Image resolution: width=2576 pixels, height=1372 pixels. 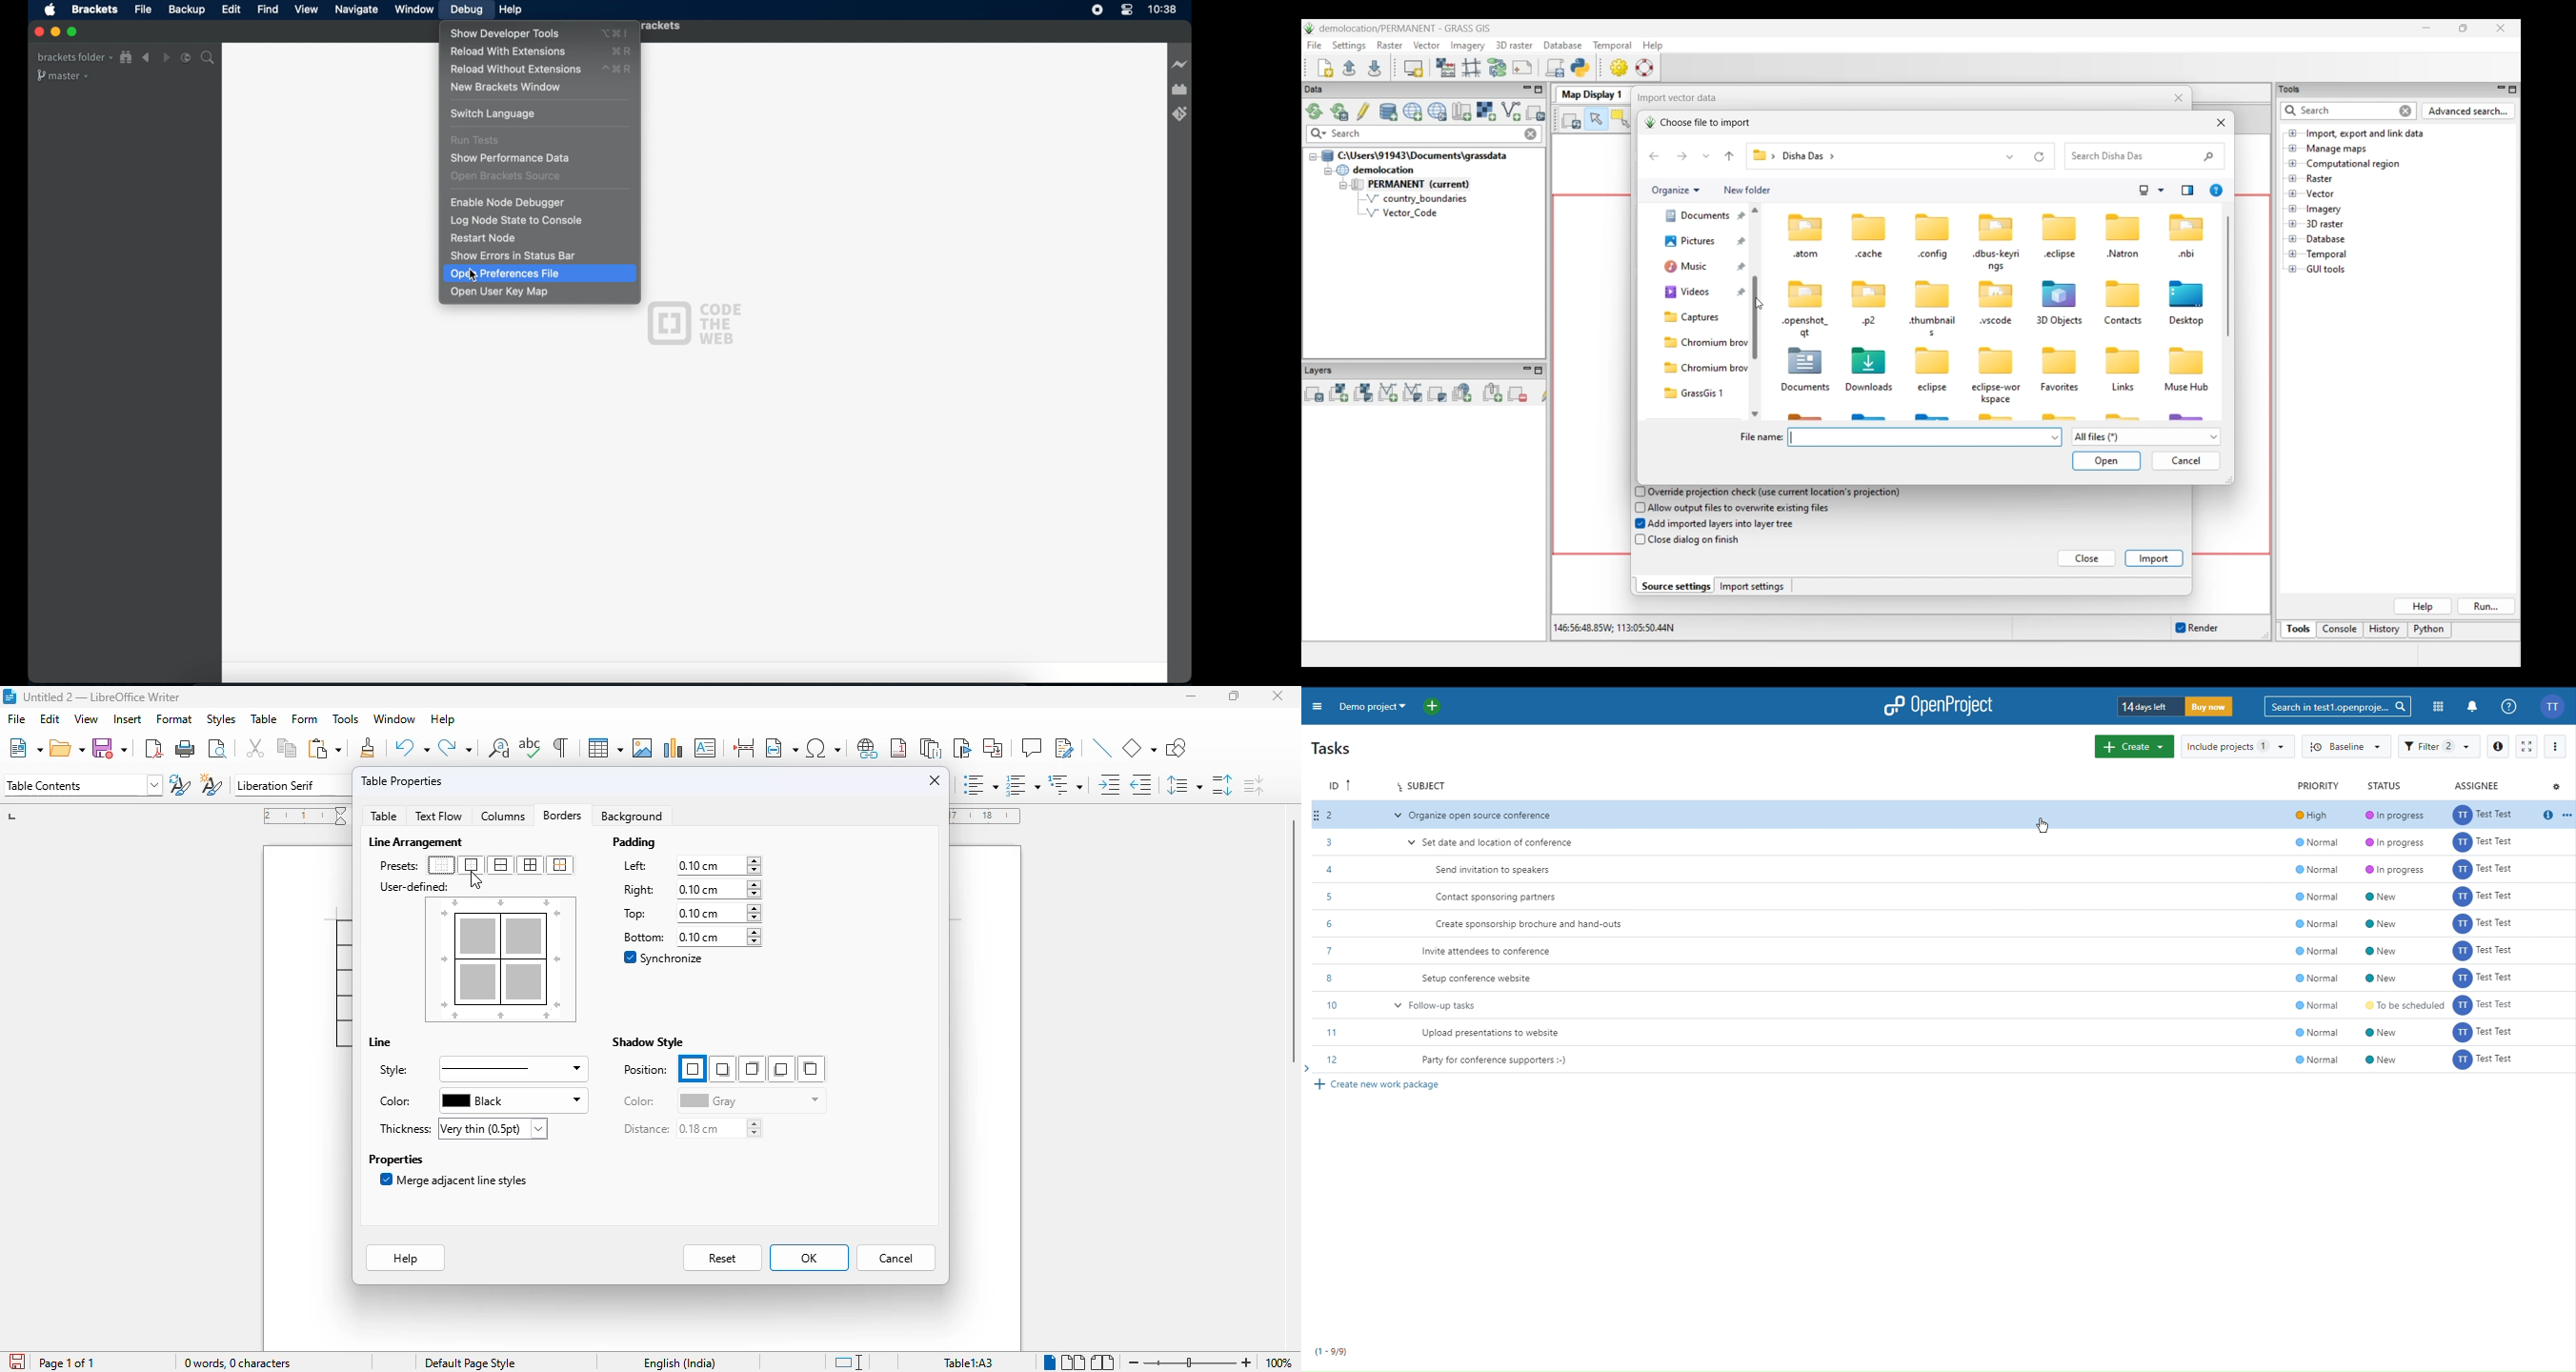 What do you see at coordinates (689, 913) in the screenshot?
I see `top: 0.10 cm` at bounding box center [689, 913].